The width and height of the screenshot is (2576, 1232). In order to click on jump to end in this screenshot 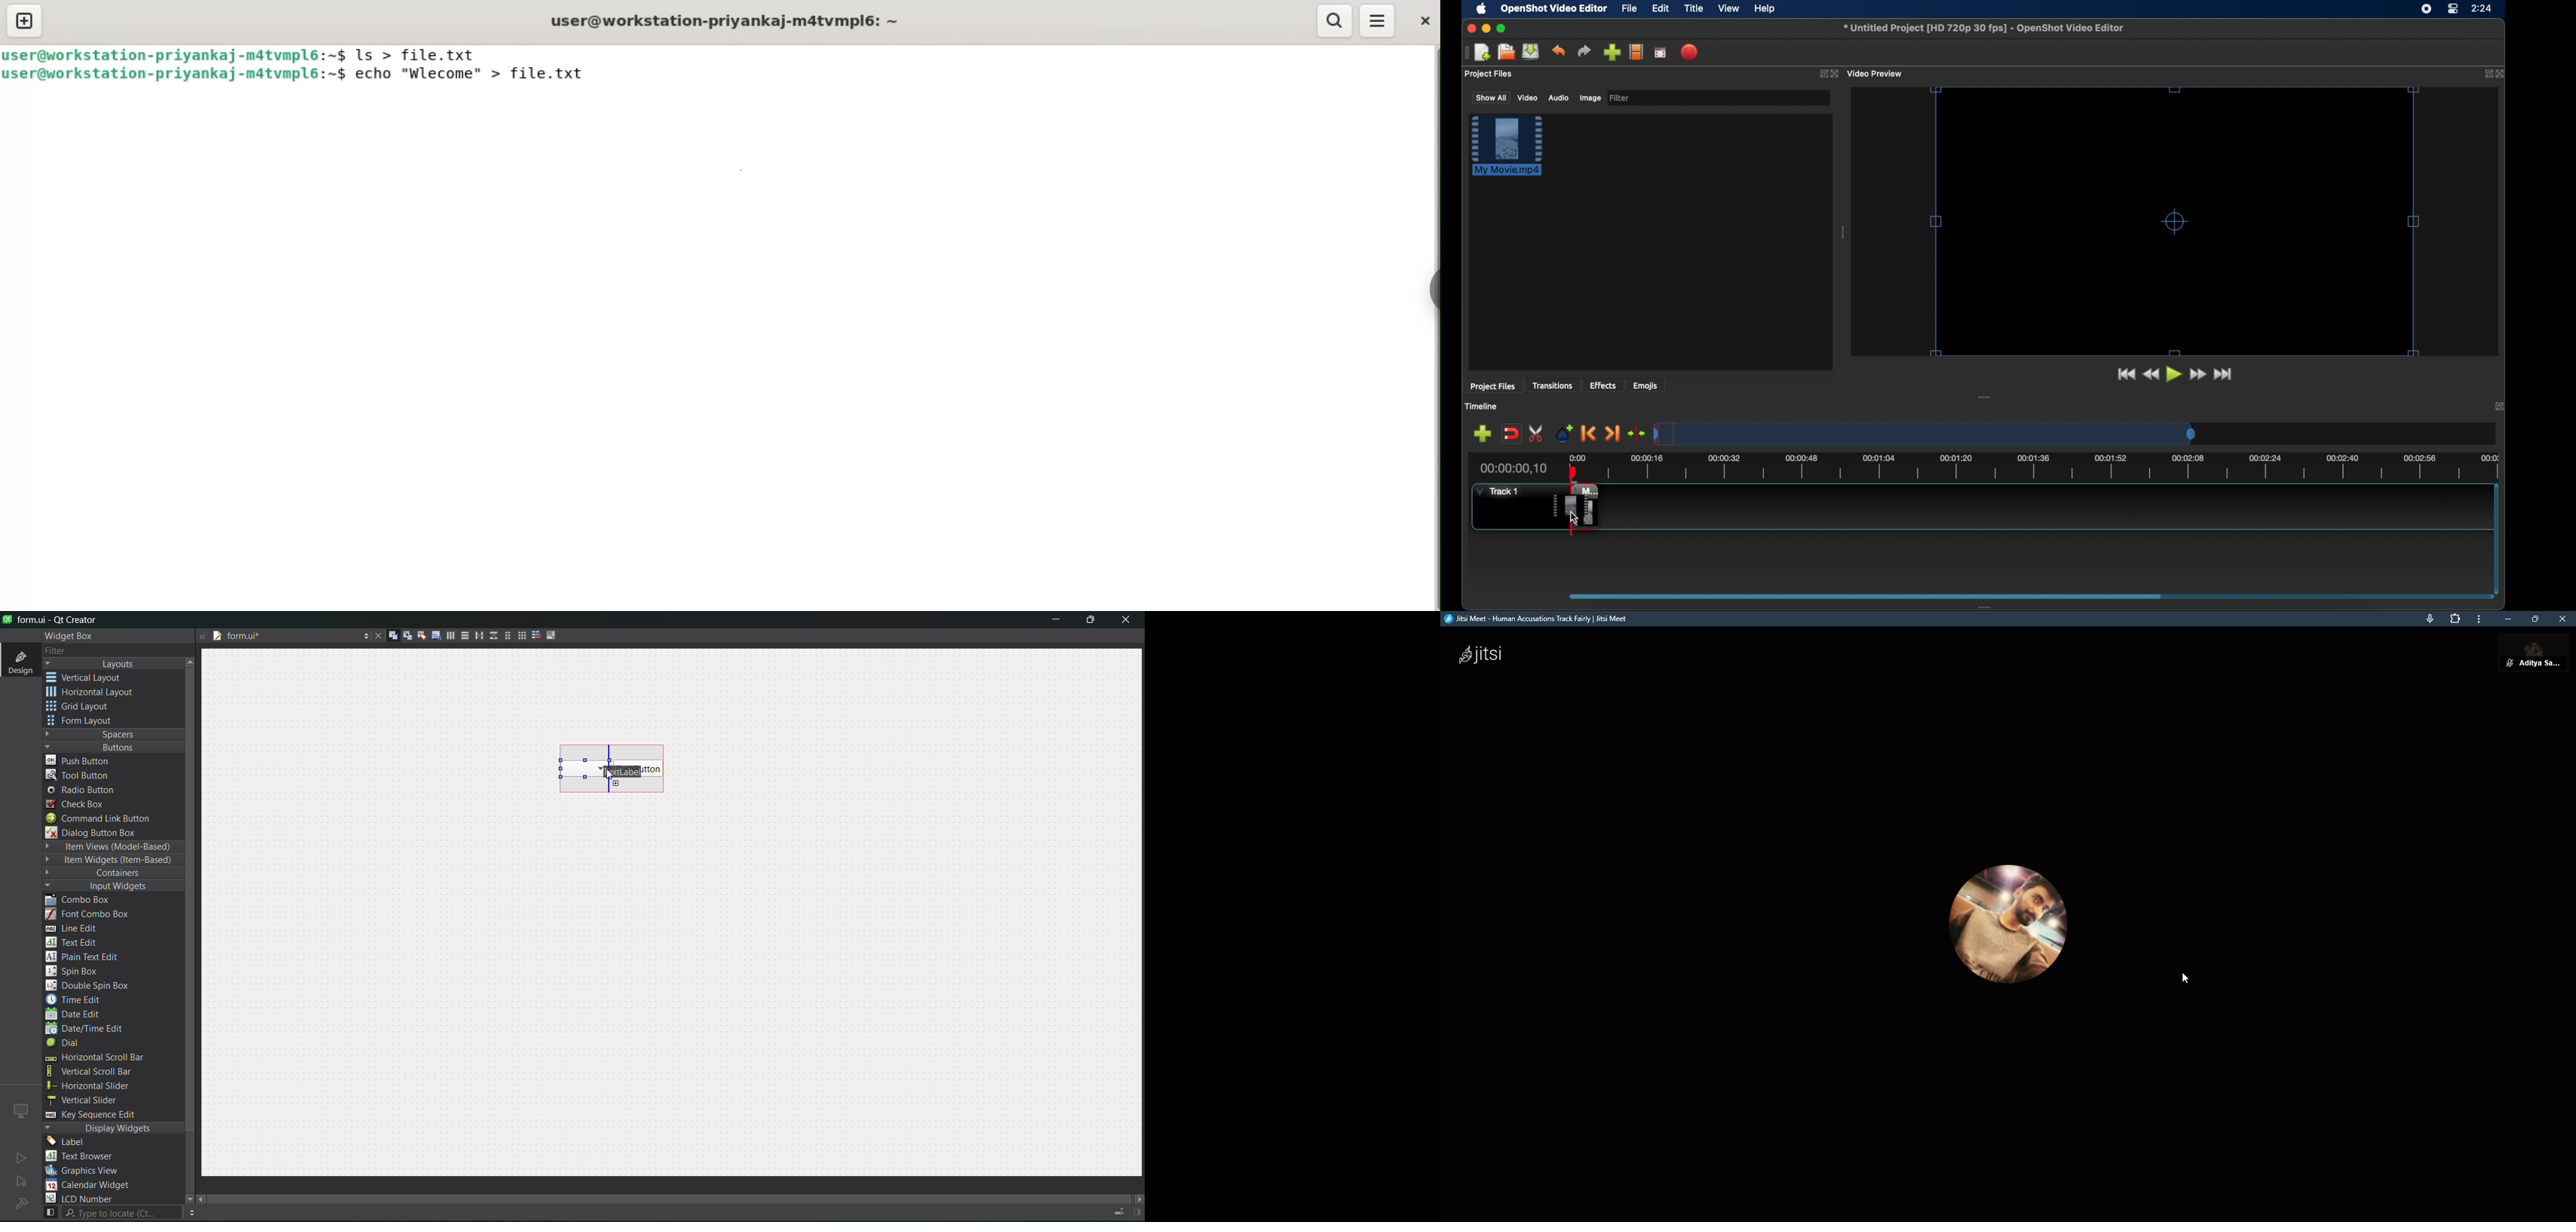, I will do `click(2224, 373)`.